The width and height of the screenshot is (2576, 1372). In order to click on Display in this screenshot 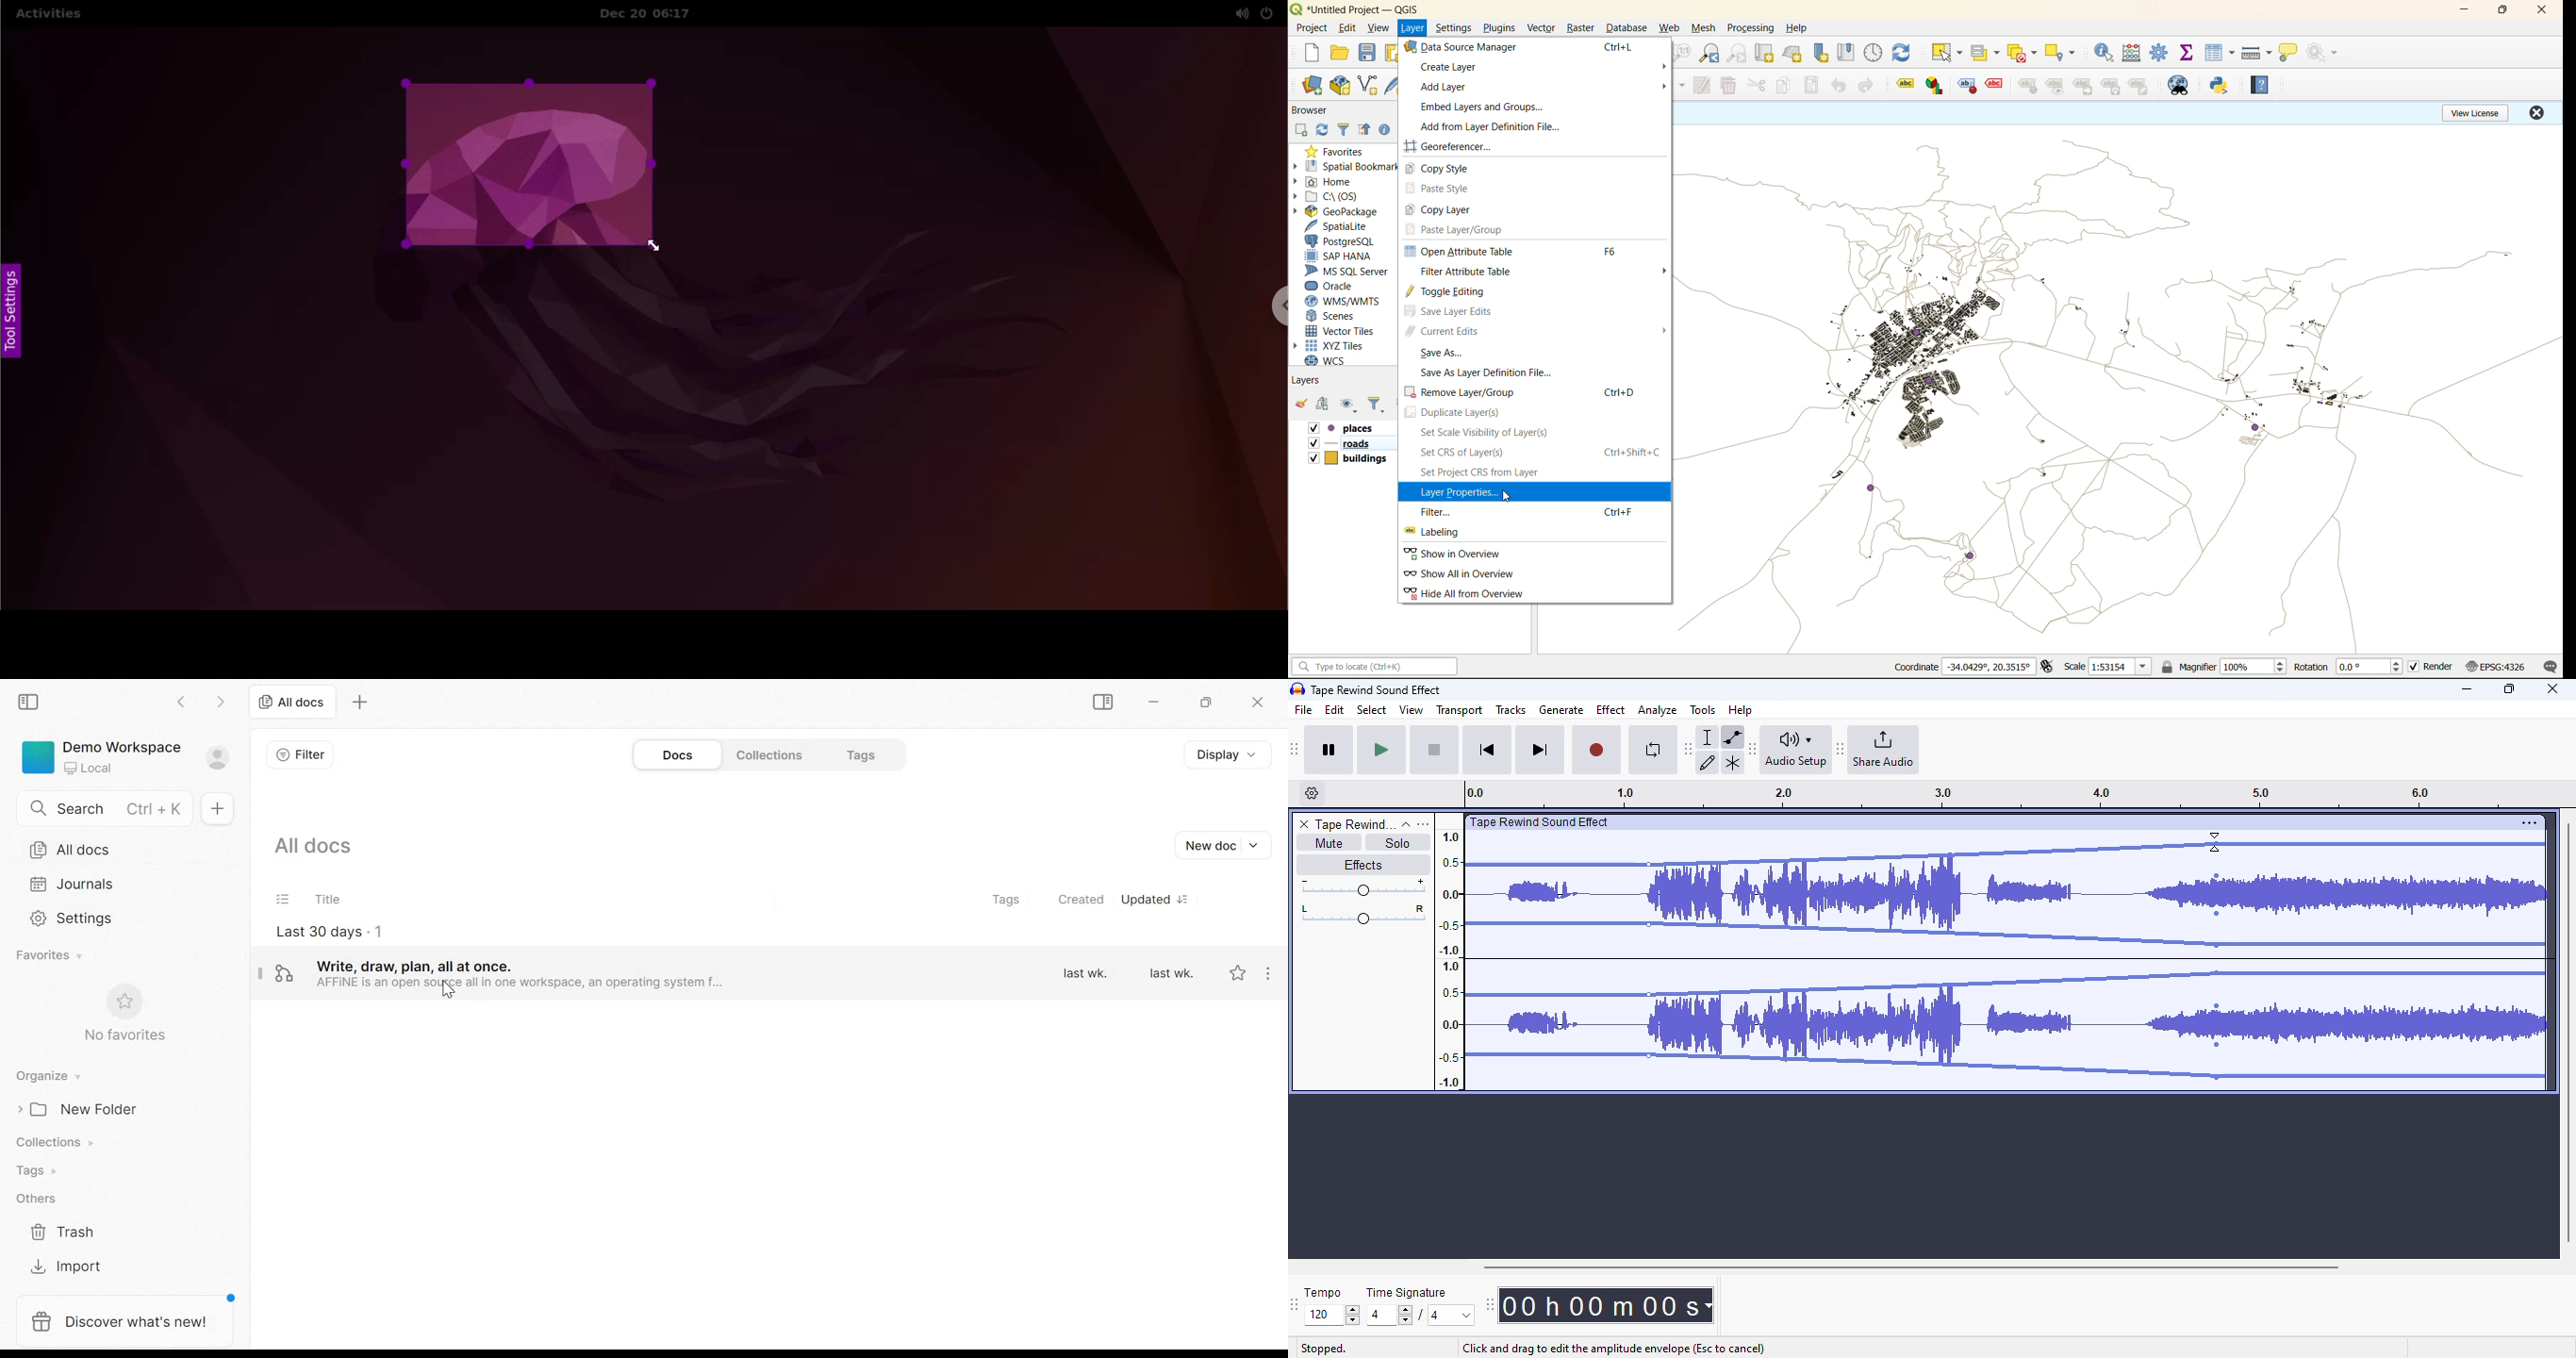, I will do `click(1226, 755)`.